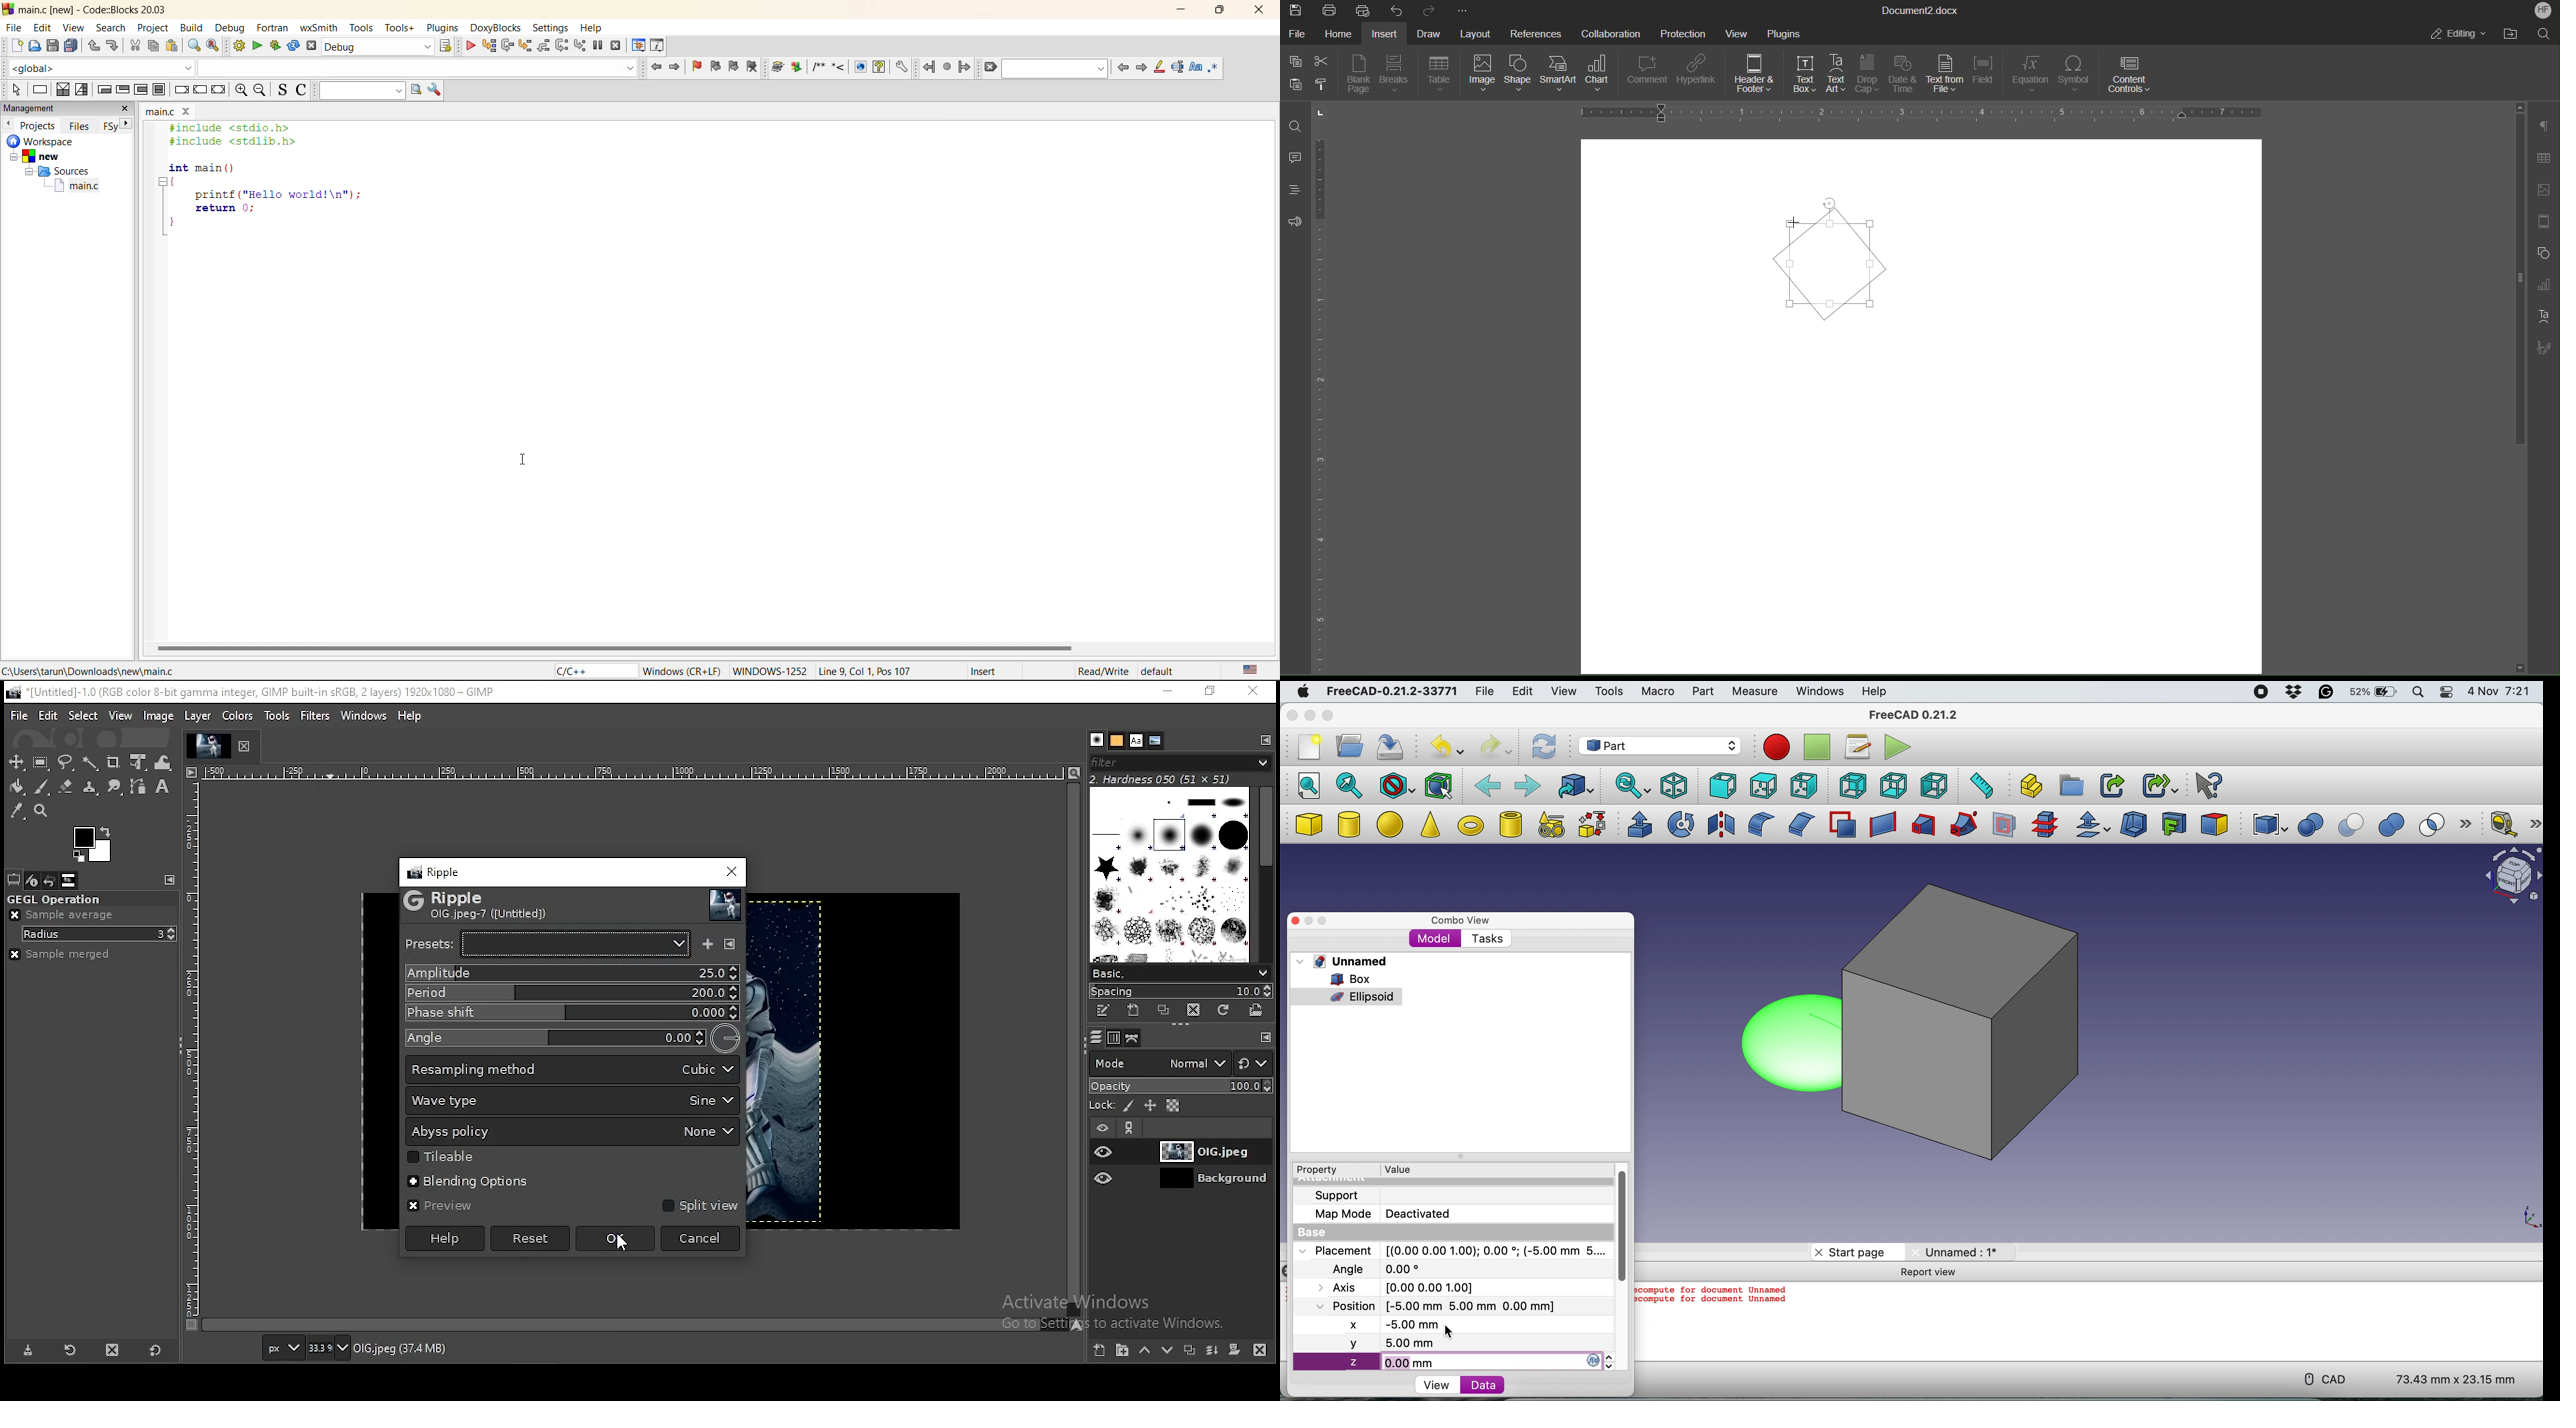 Image resolution: width=2576 pixels, height=1428 pixels. What do you see at coordinates (2073, 785) in the screenshot?
I see `create group` at bounding box center [2073, 785].